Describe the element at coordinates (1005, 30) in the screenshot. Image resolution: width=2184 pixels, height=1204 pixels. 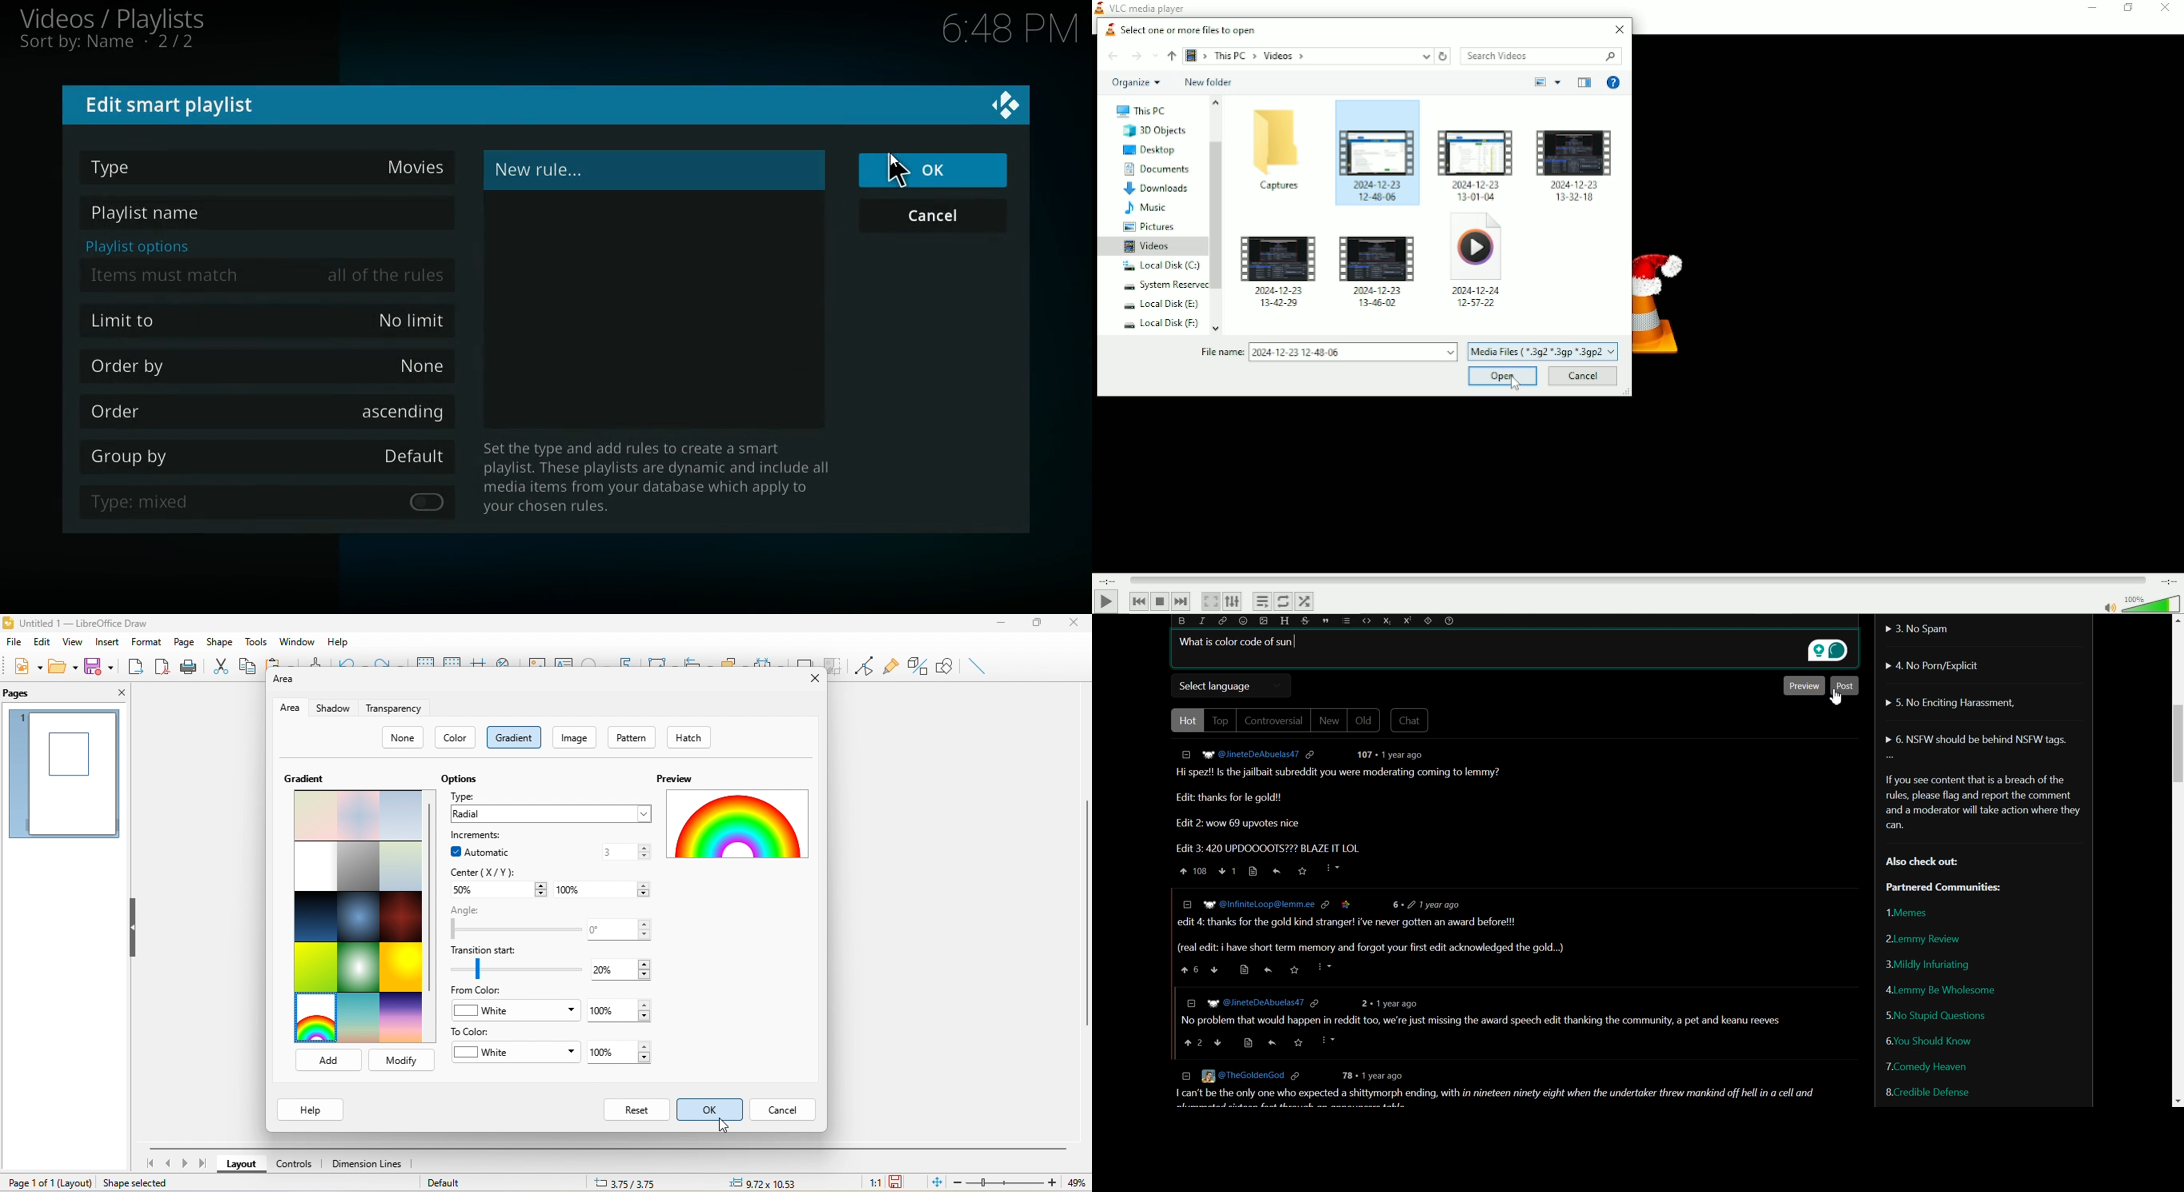
I see `time` at that location.